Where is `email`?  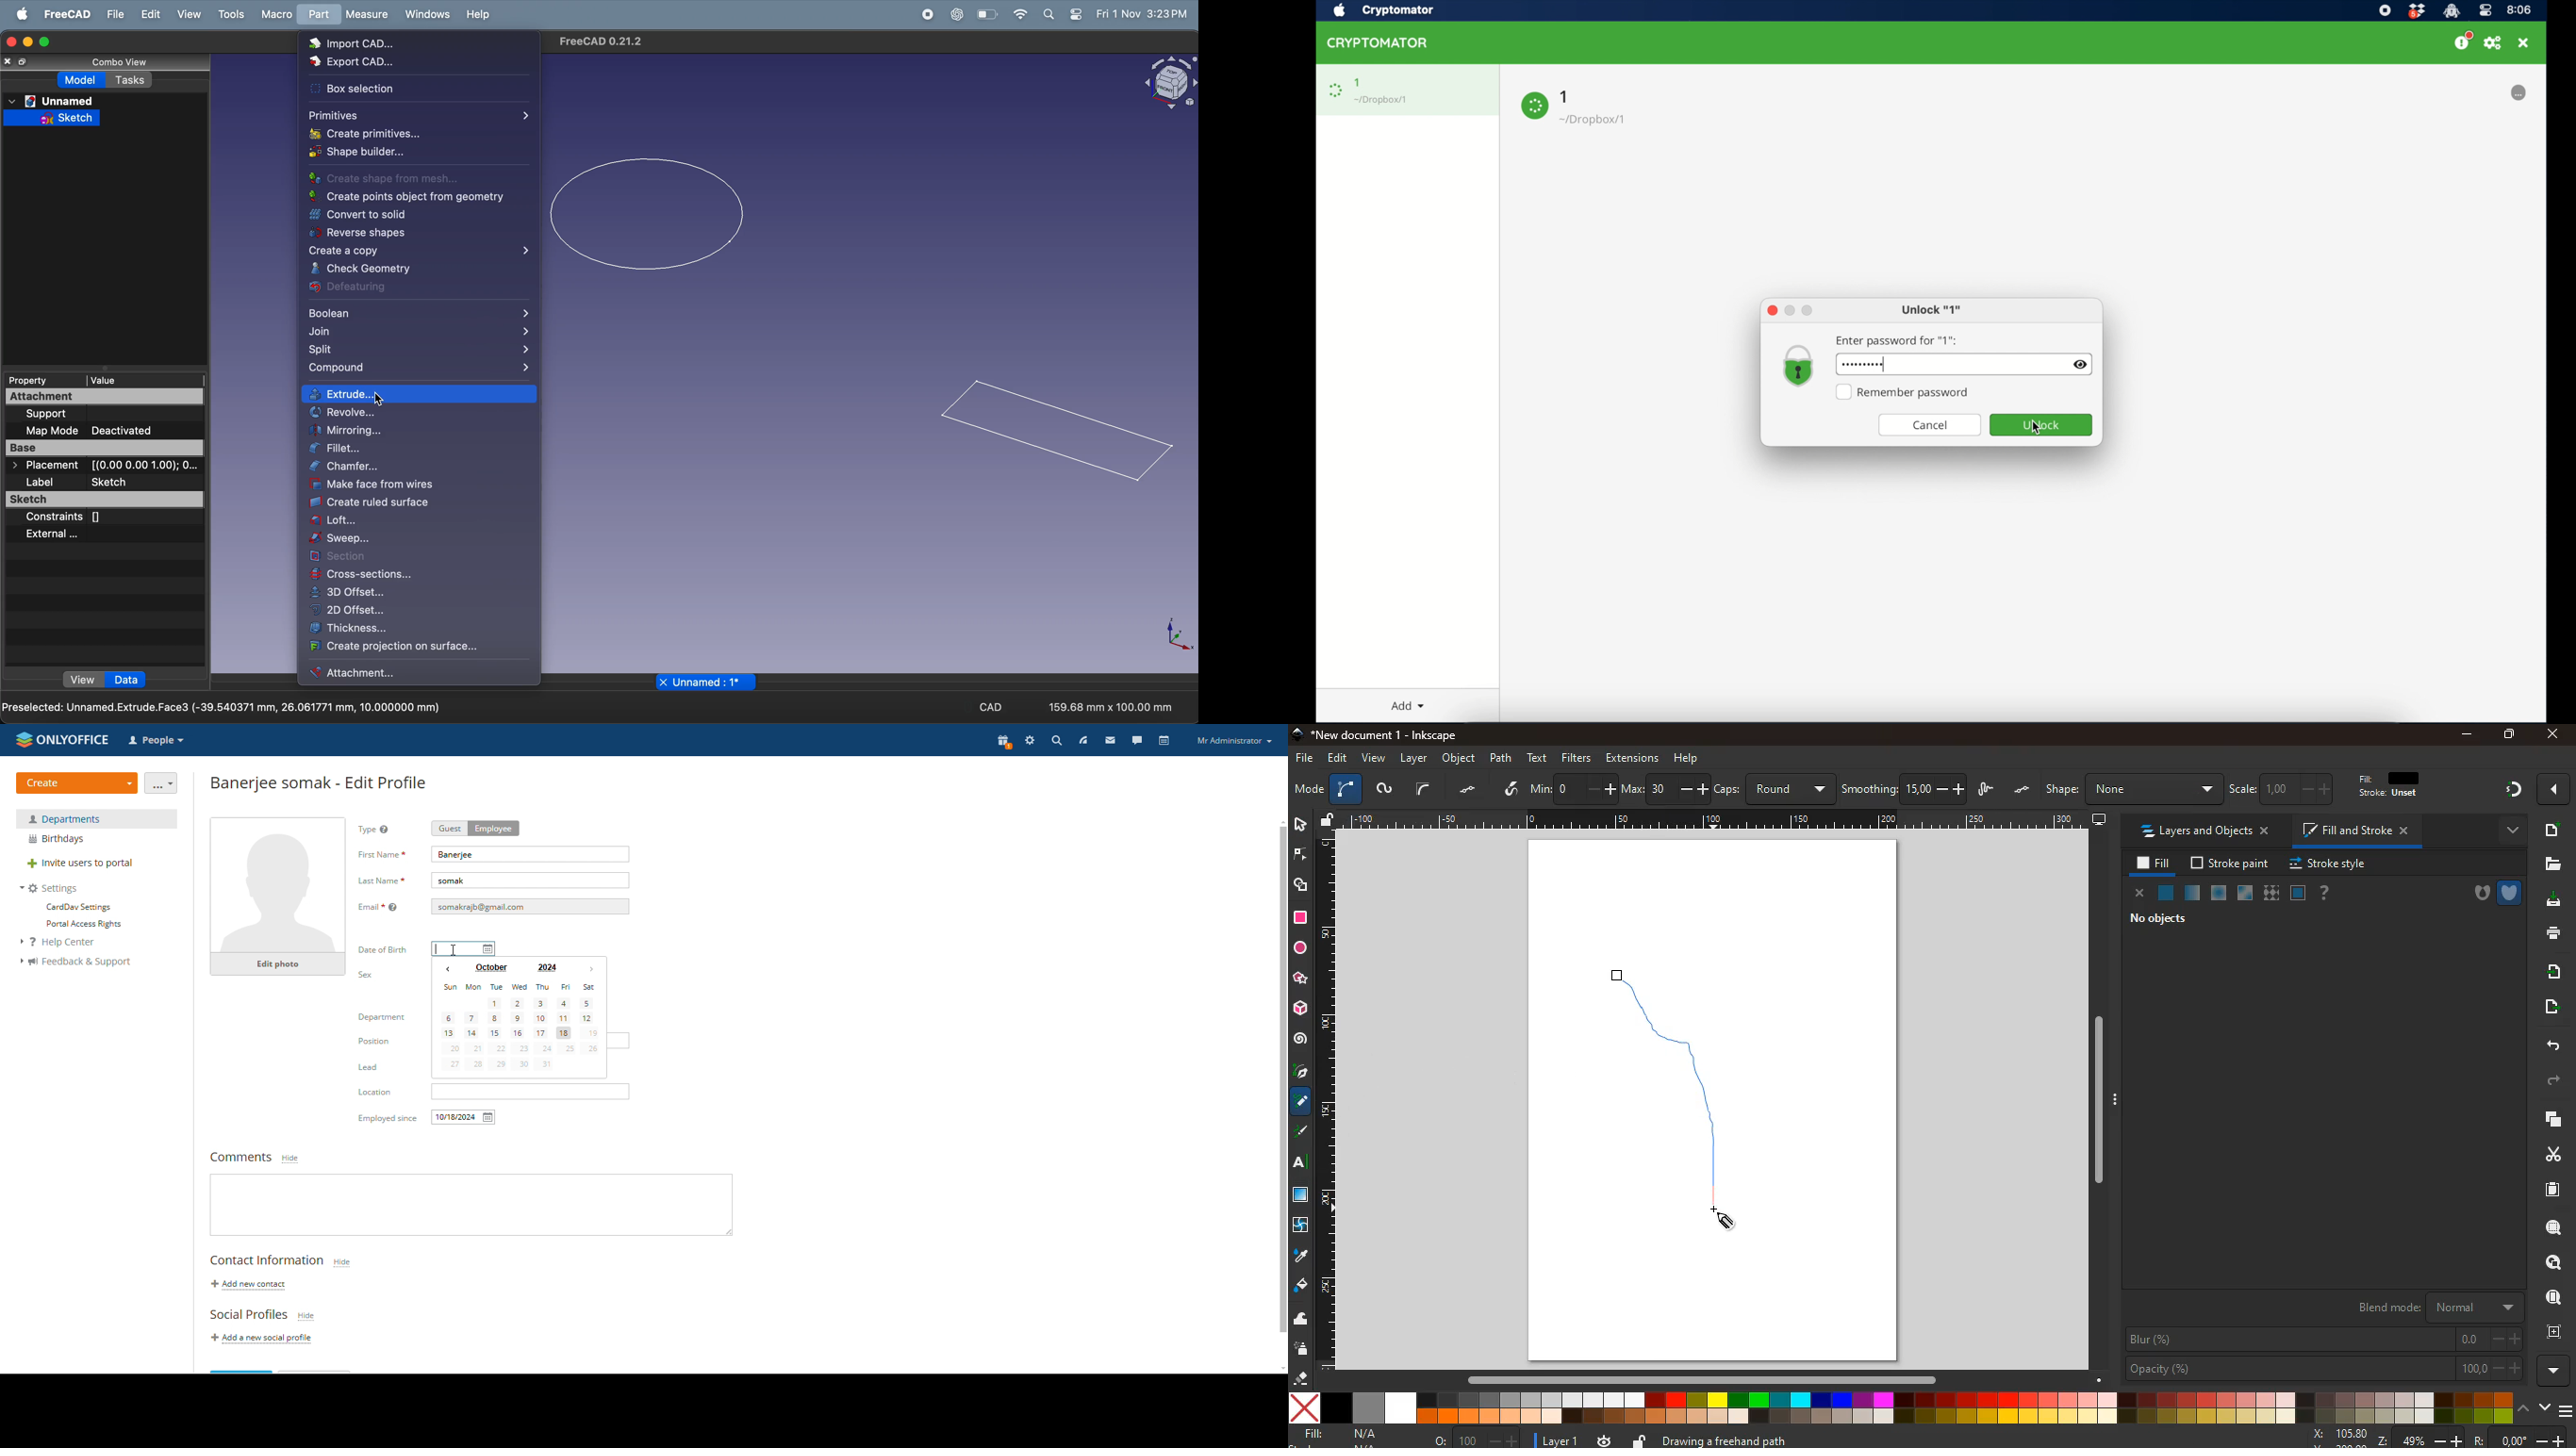
email is located at coordinates (530, 906).